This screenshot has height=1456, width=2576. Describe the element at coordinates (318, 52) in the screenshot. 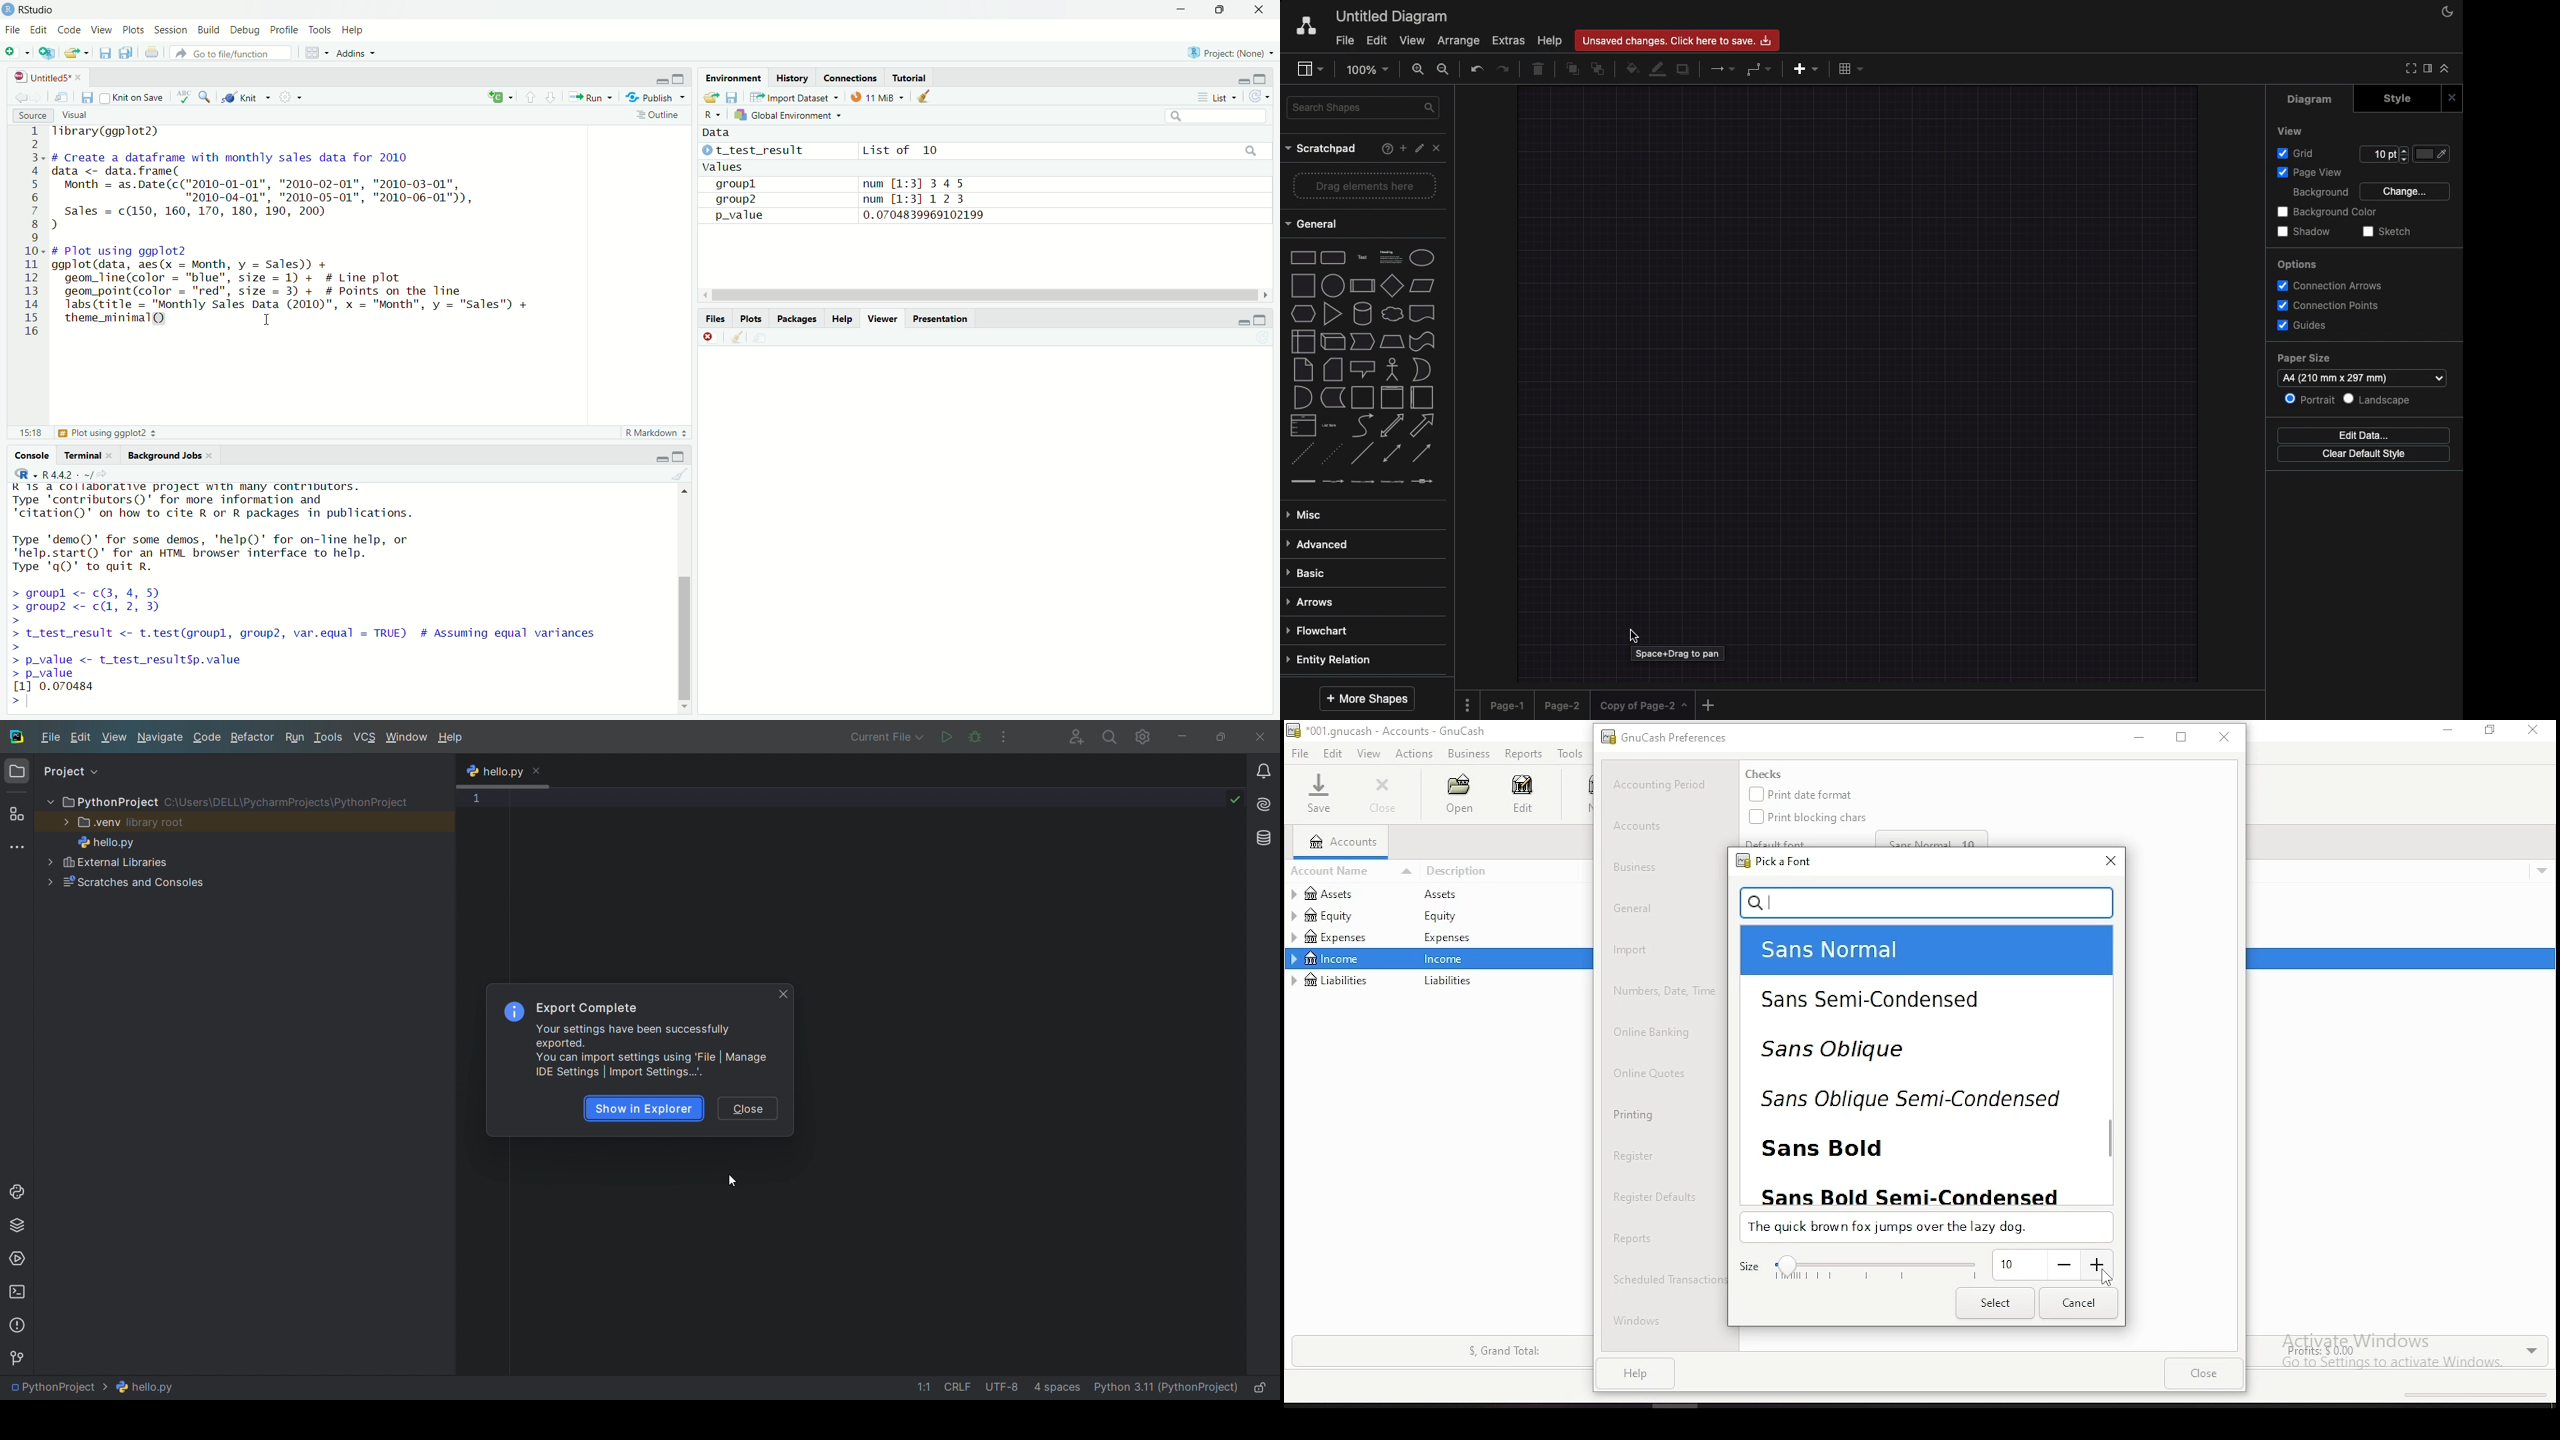

I see `workspace panel` at that location.